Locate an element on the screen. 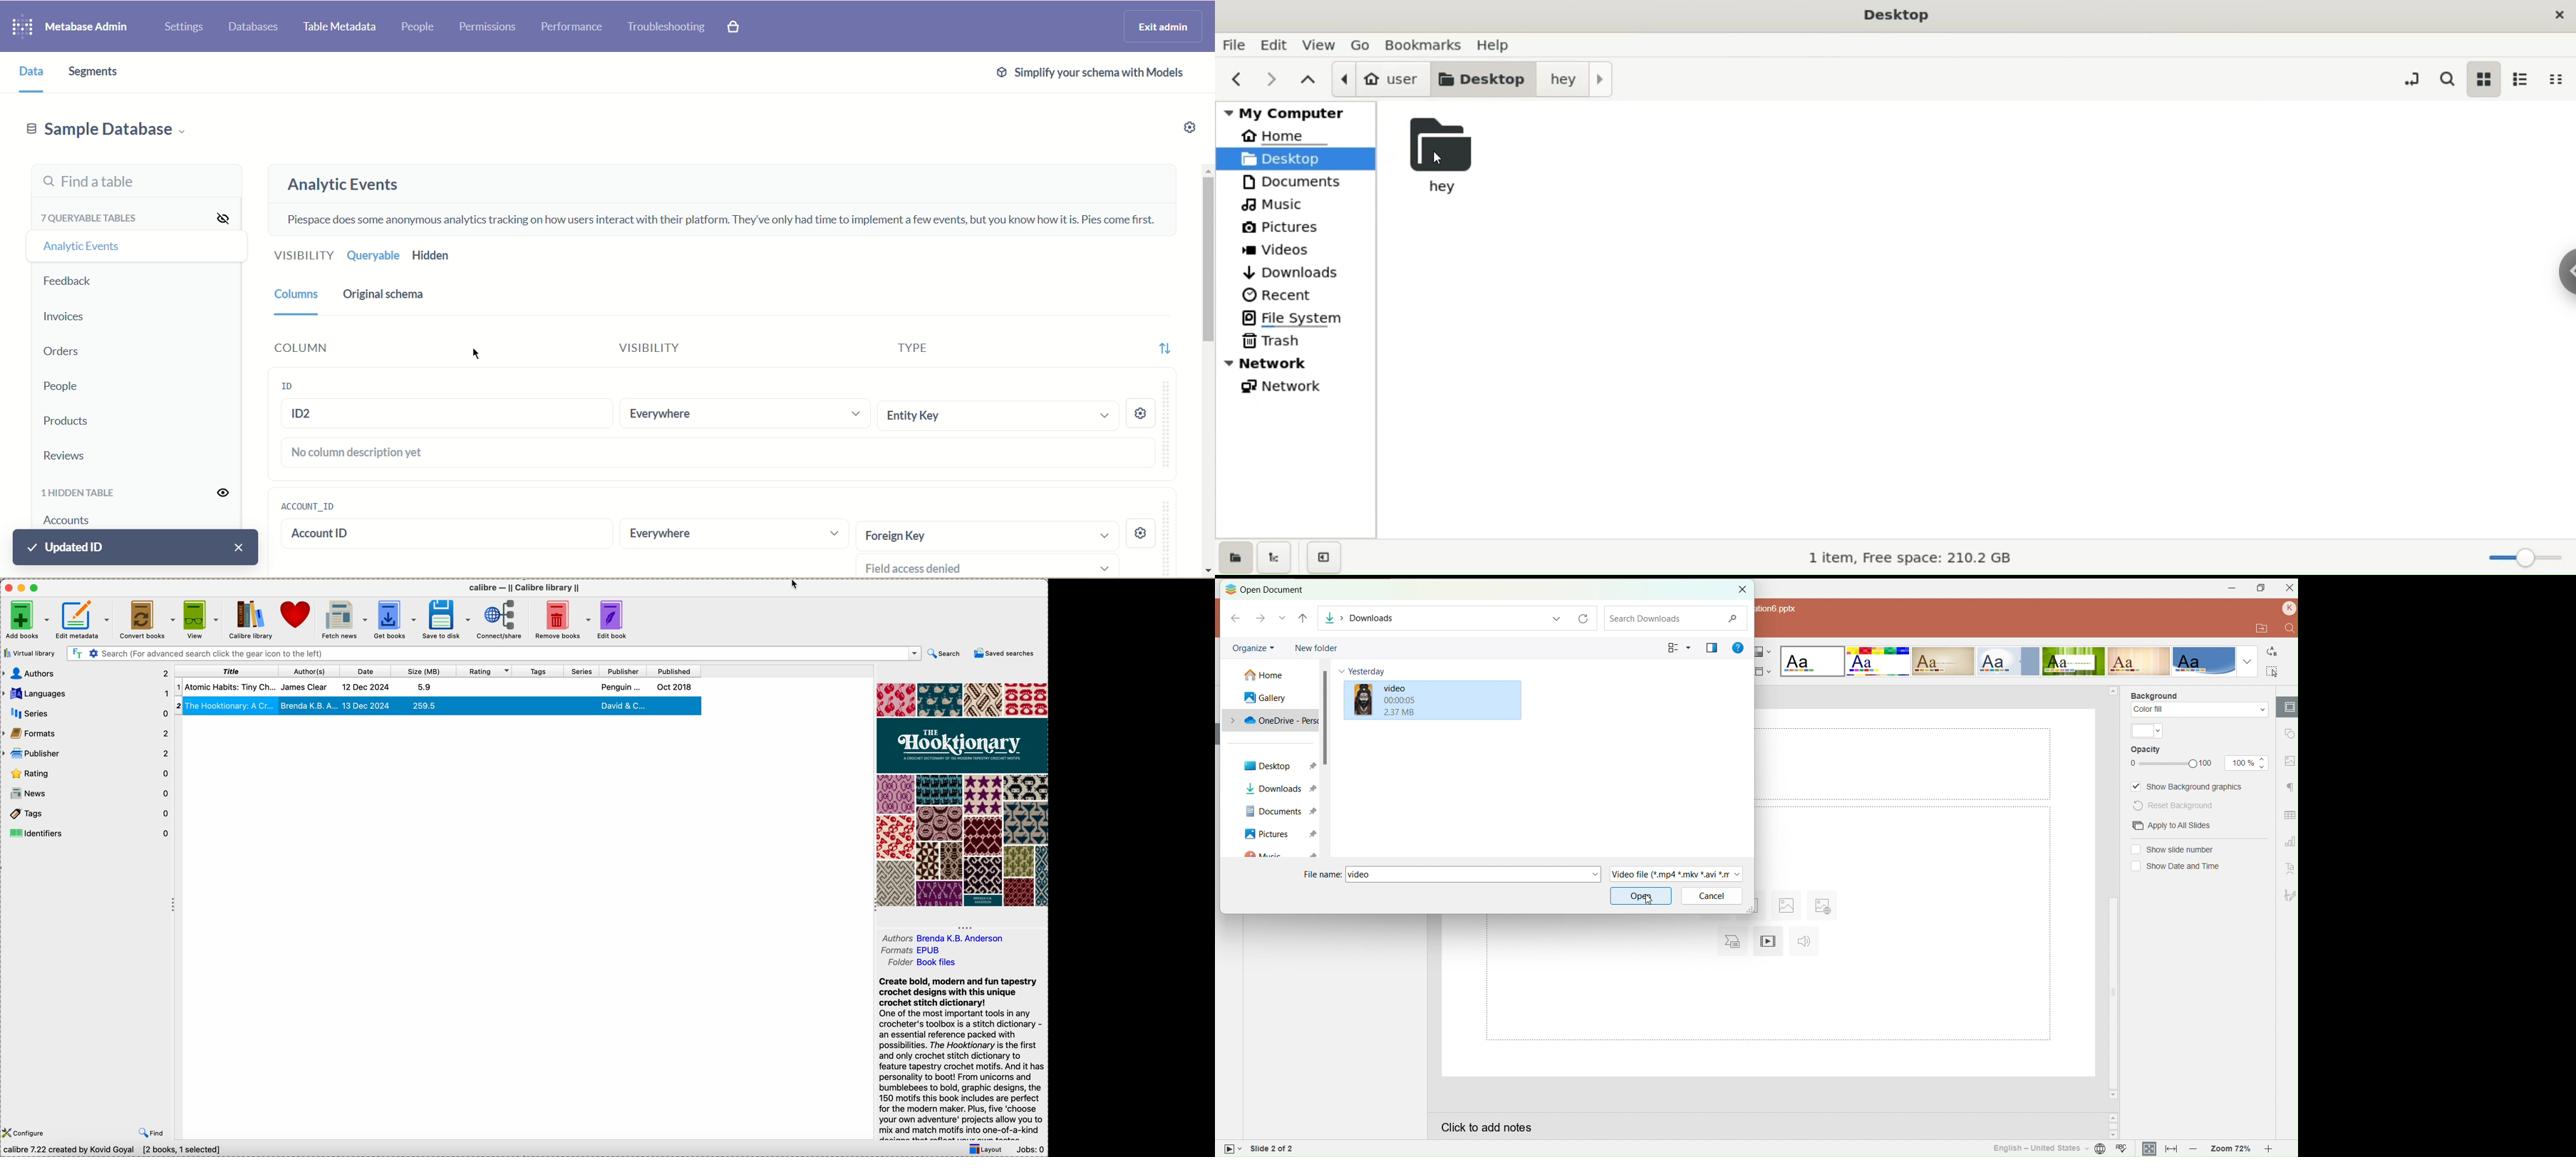 The width and height of the screenshot is (2576, 1176). Table metadata is located at coordinates (341, 27).